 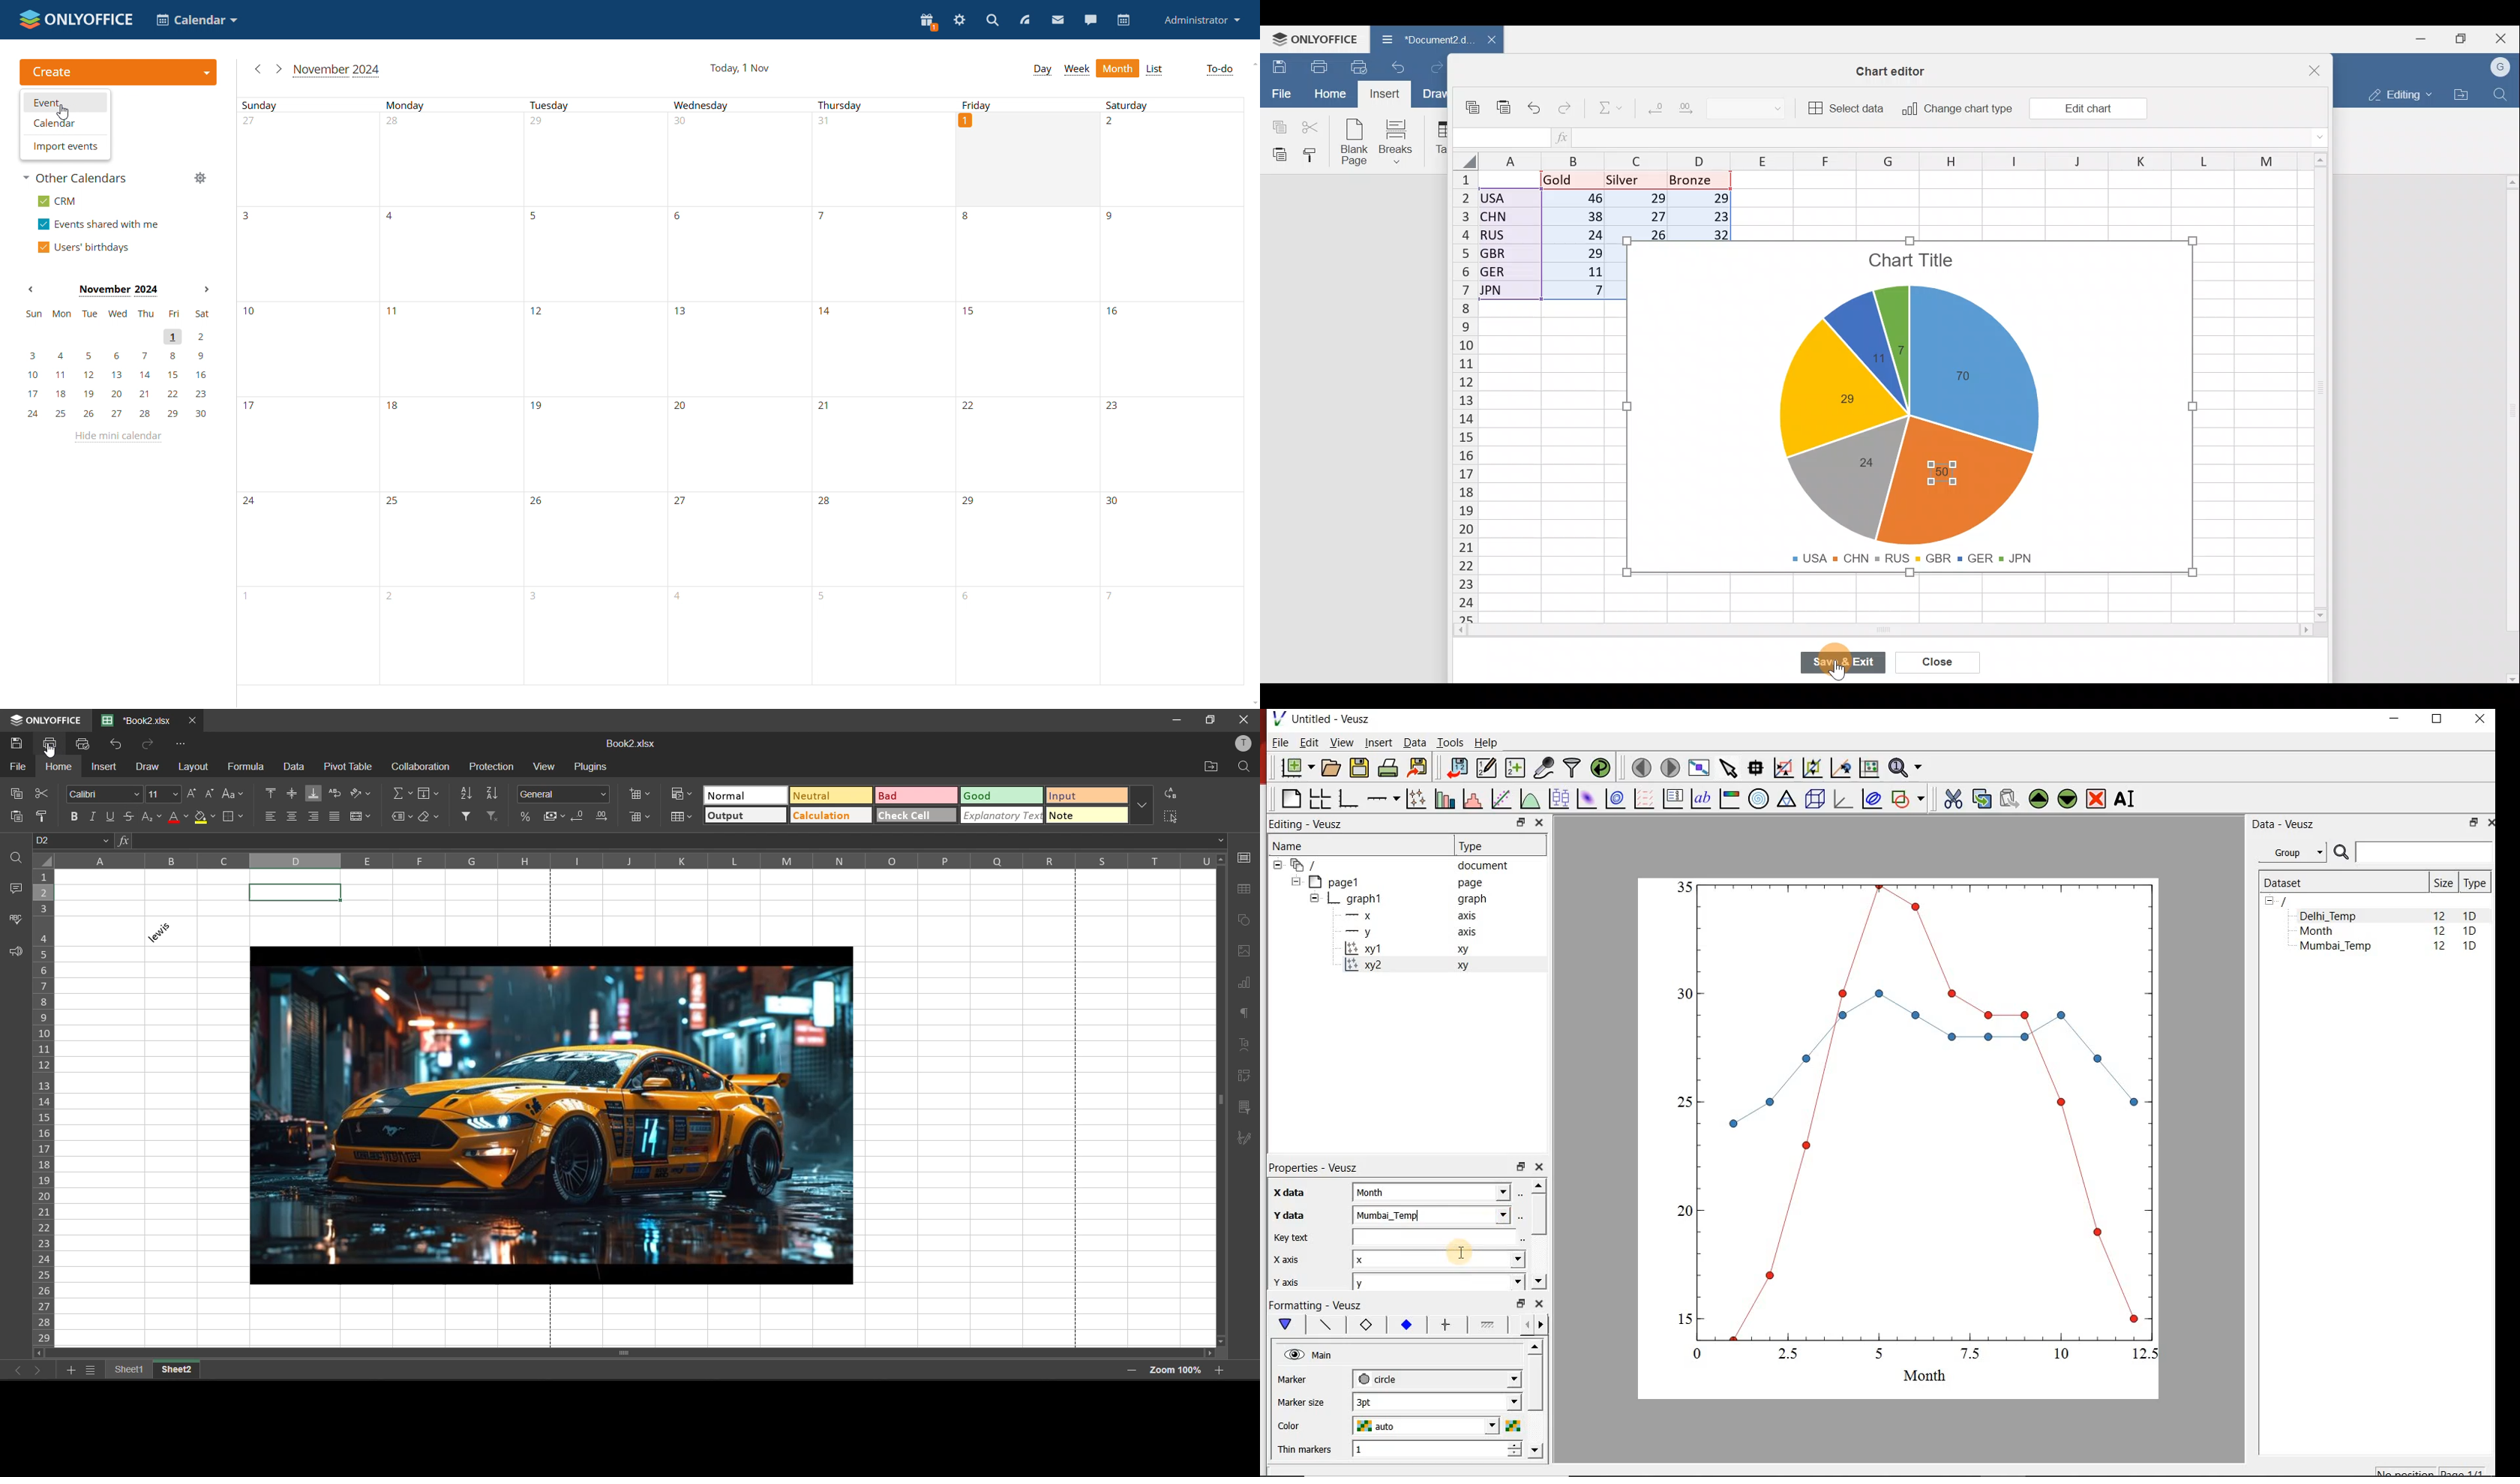 I want to click on -x axis, so click(x=1405, y=916).